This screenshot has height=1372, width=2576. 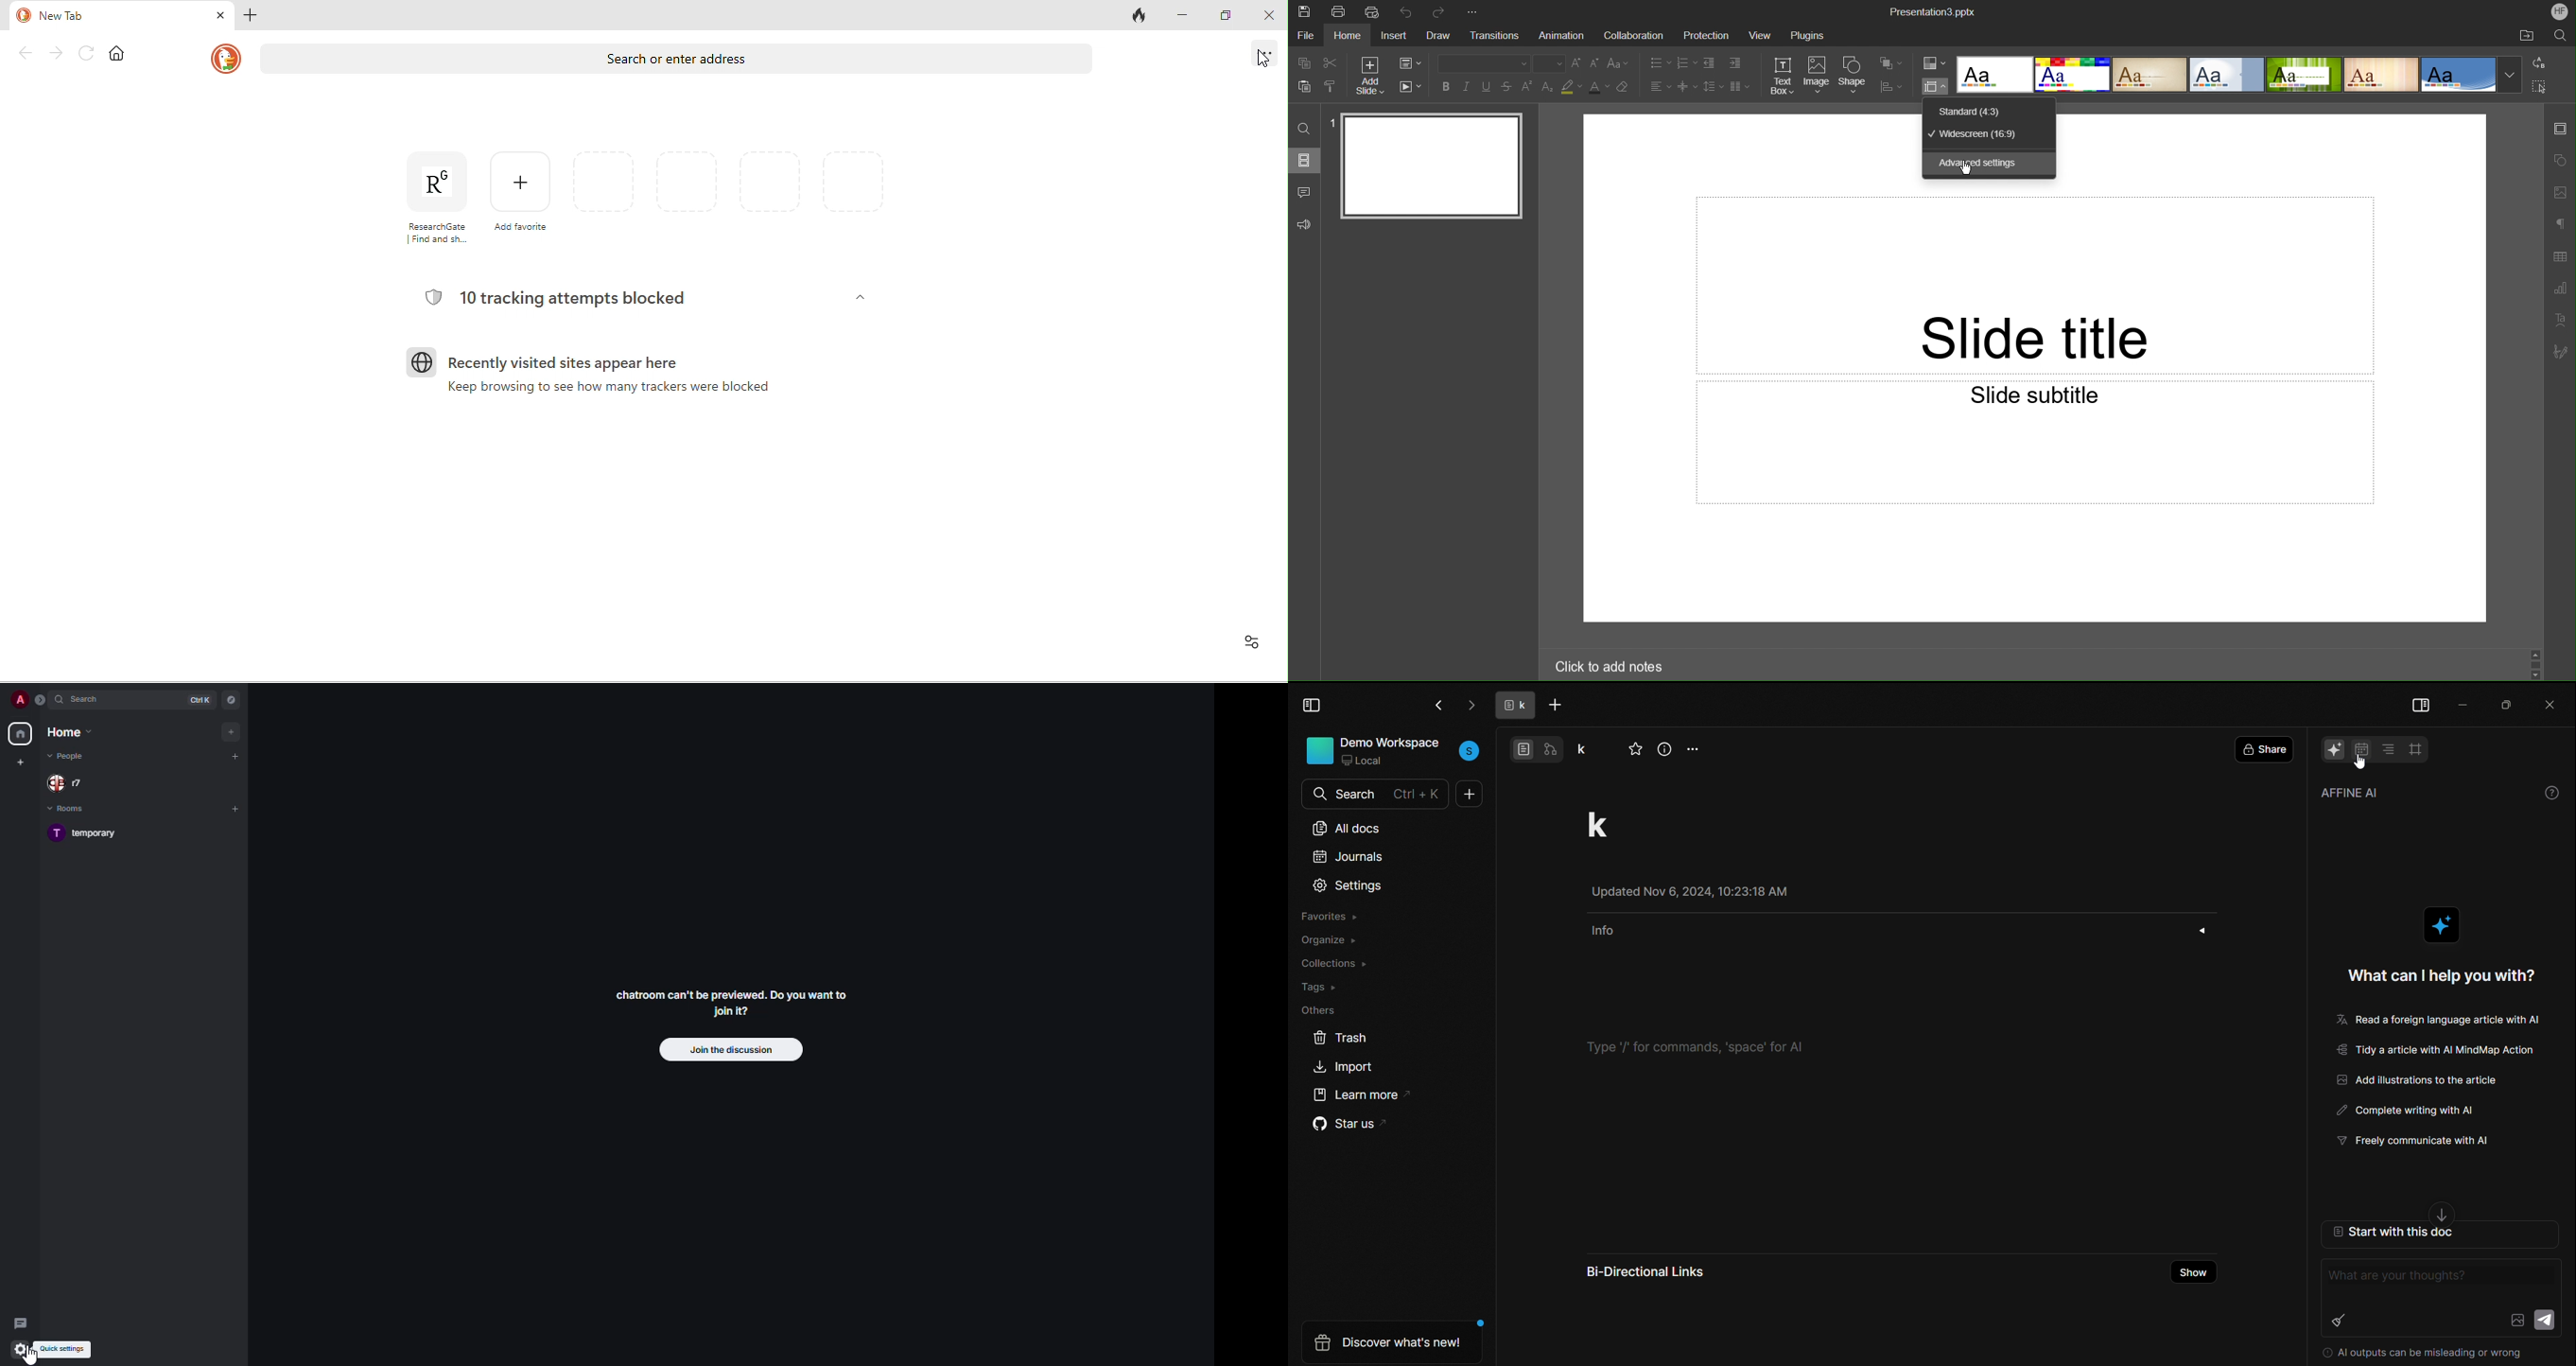 I want to click on Al outputs can be misleading or wrong, so click(x=2429, y=1354).